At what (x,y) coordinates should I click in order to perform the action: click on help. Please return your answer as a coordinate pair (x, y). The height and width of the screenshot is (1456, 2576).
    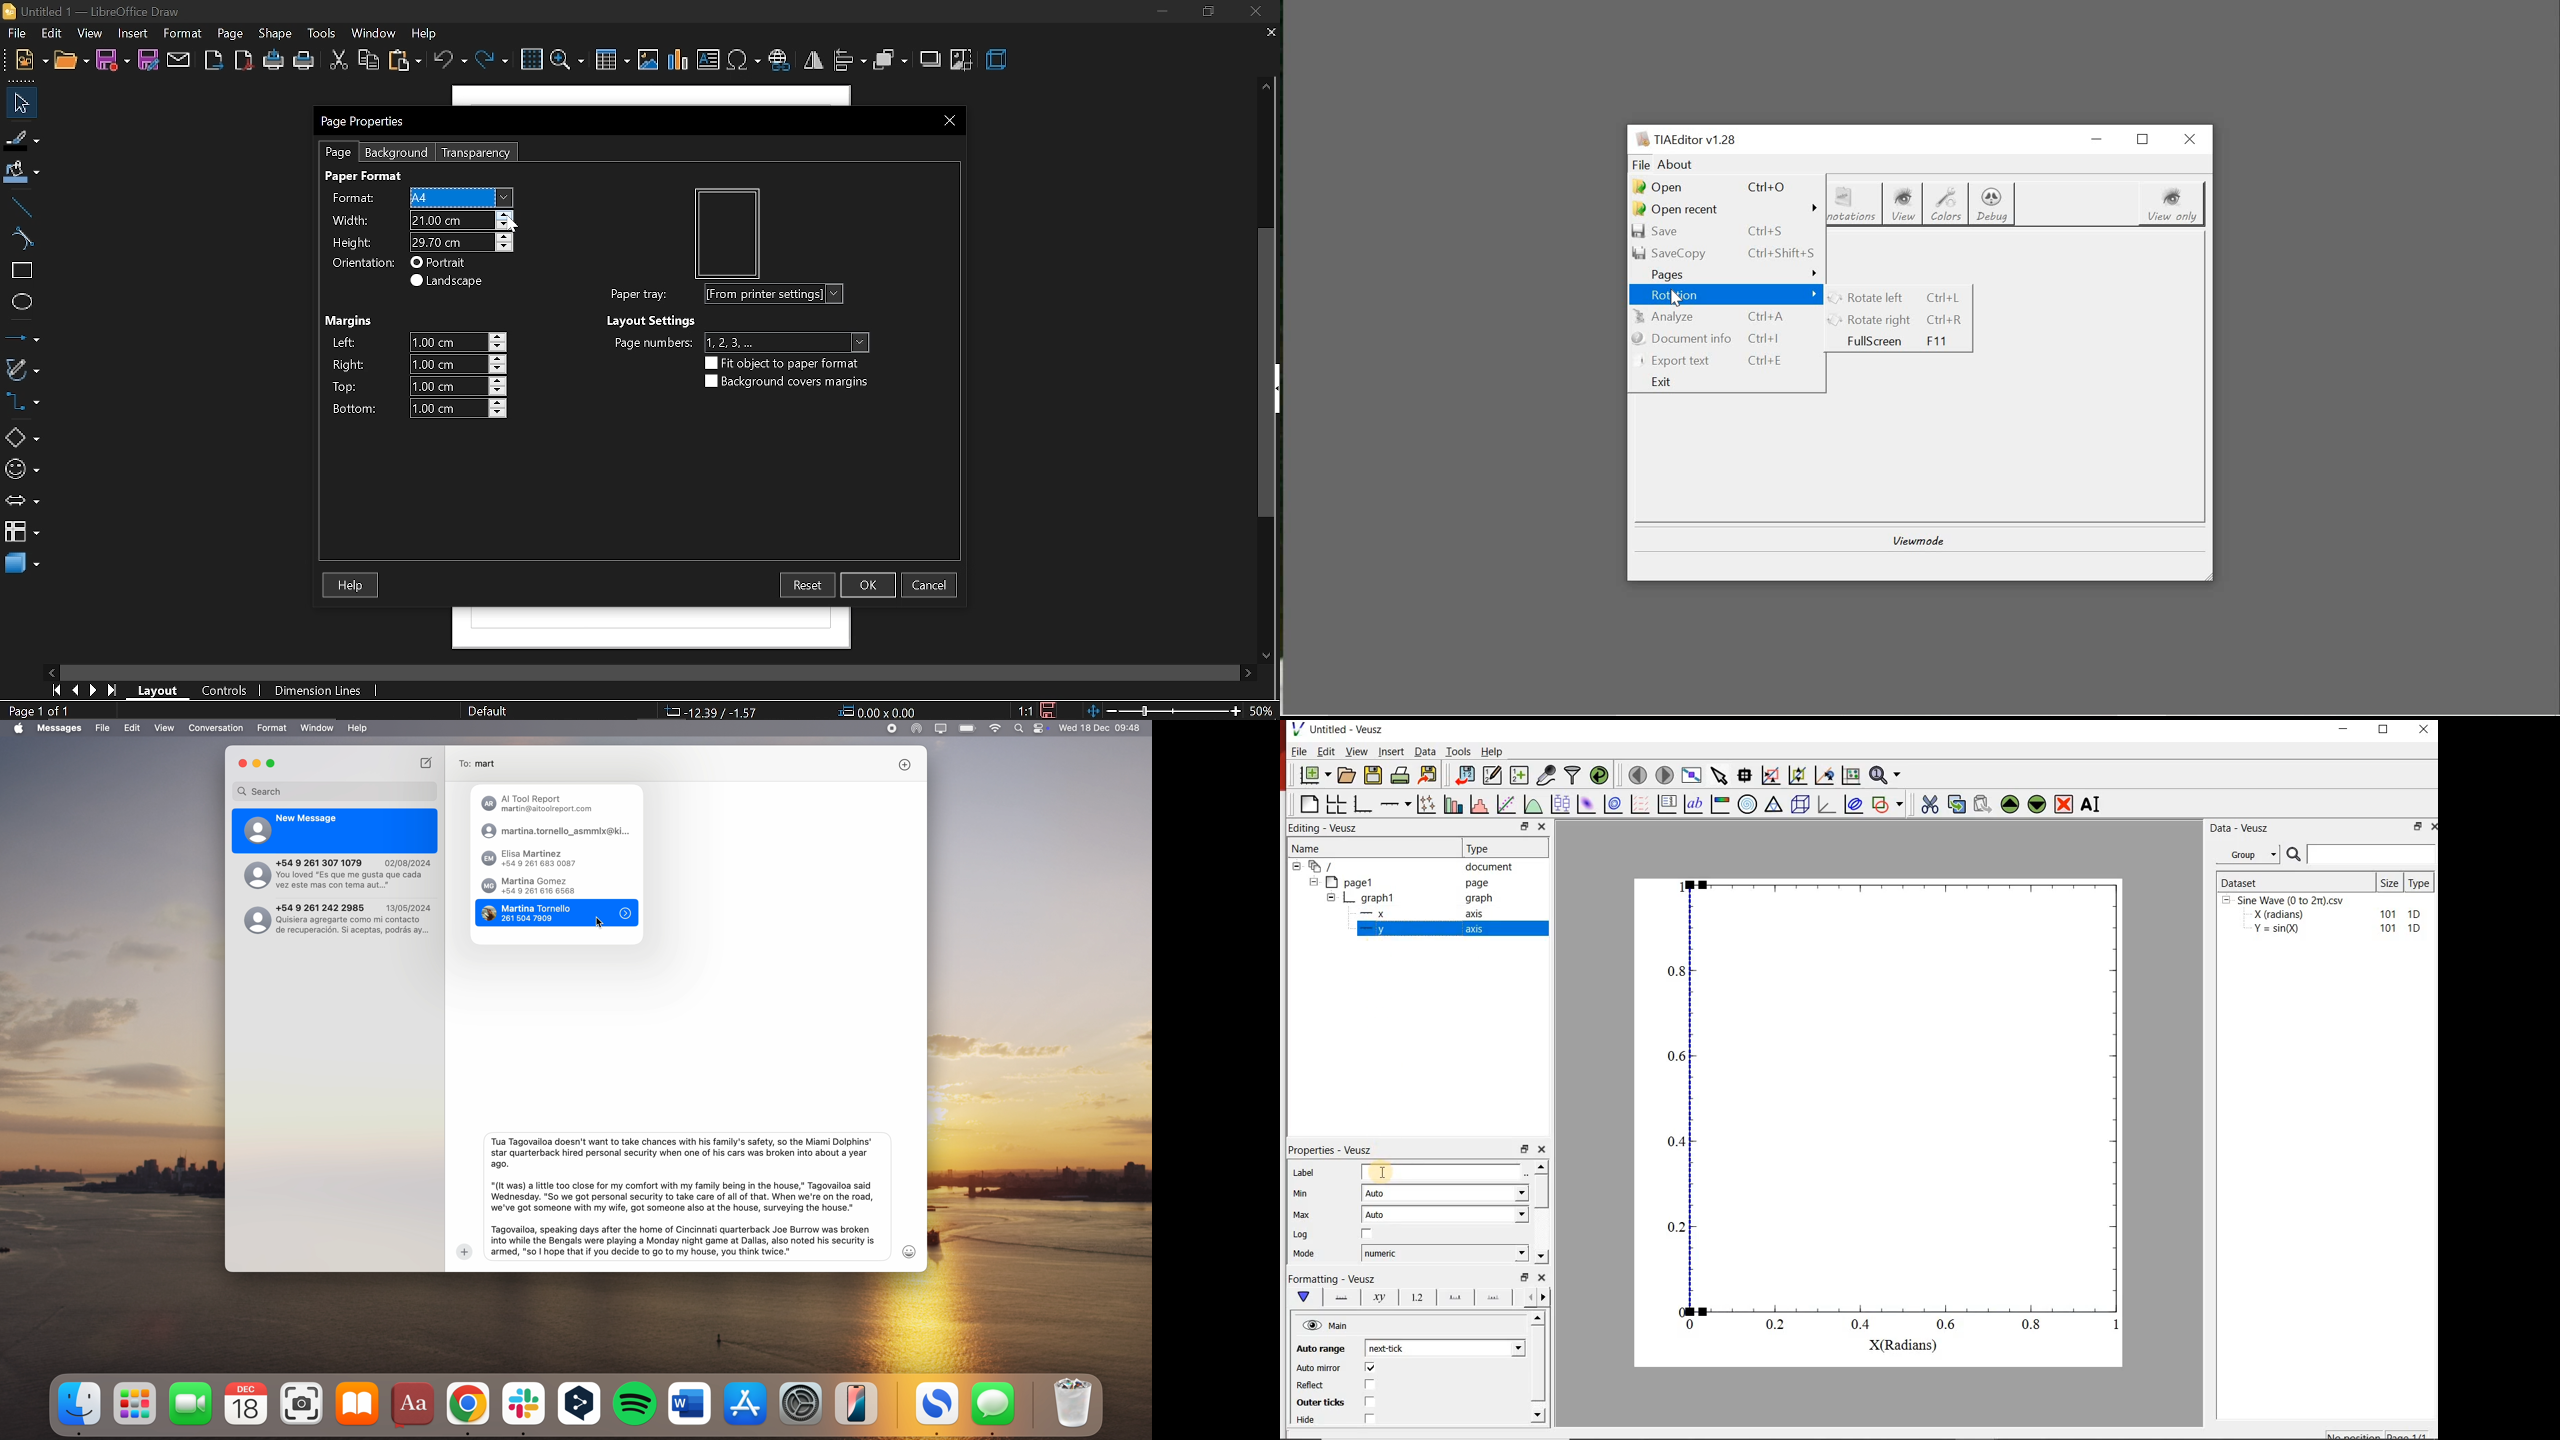
    Looking at the image, I should click on (349, 585).